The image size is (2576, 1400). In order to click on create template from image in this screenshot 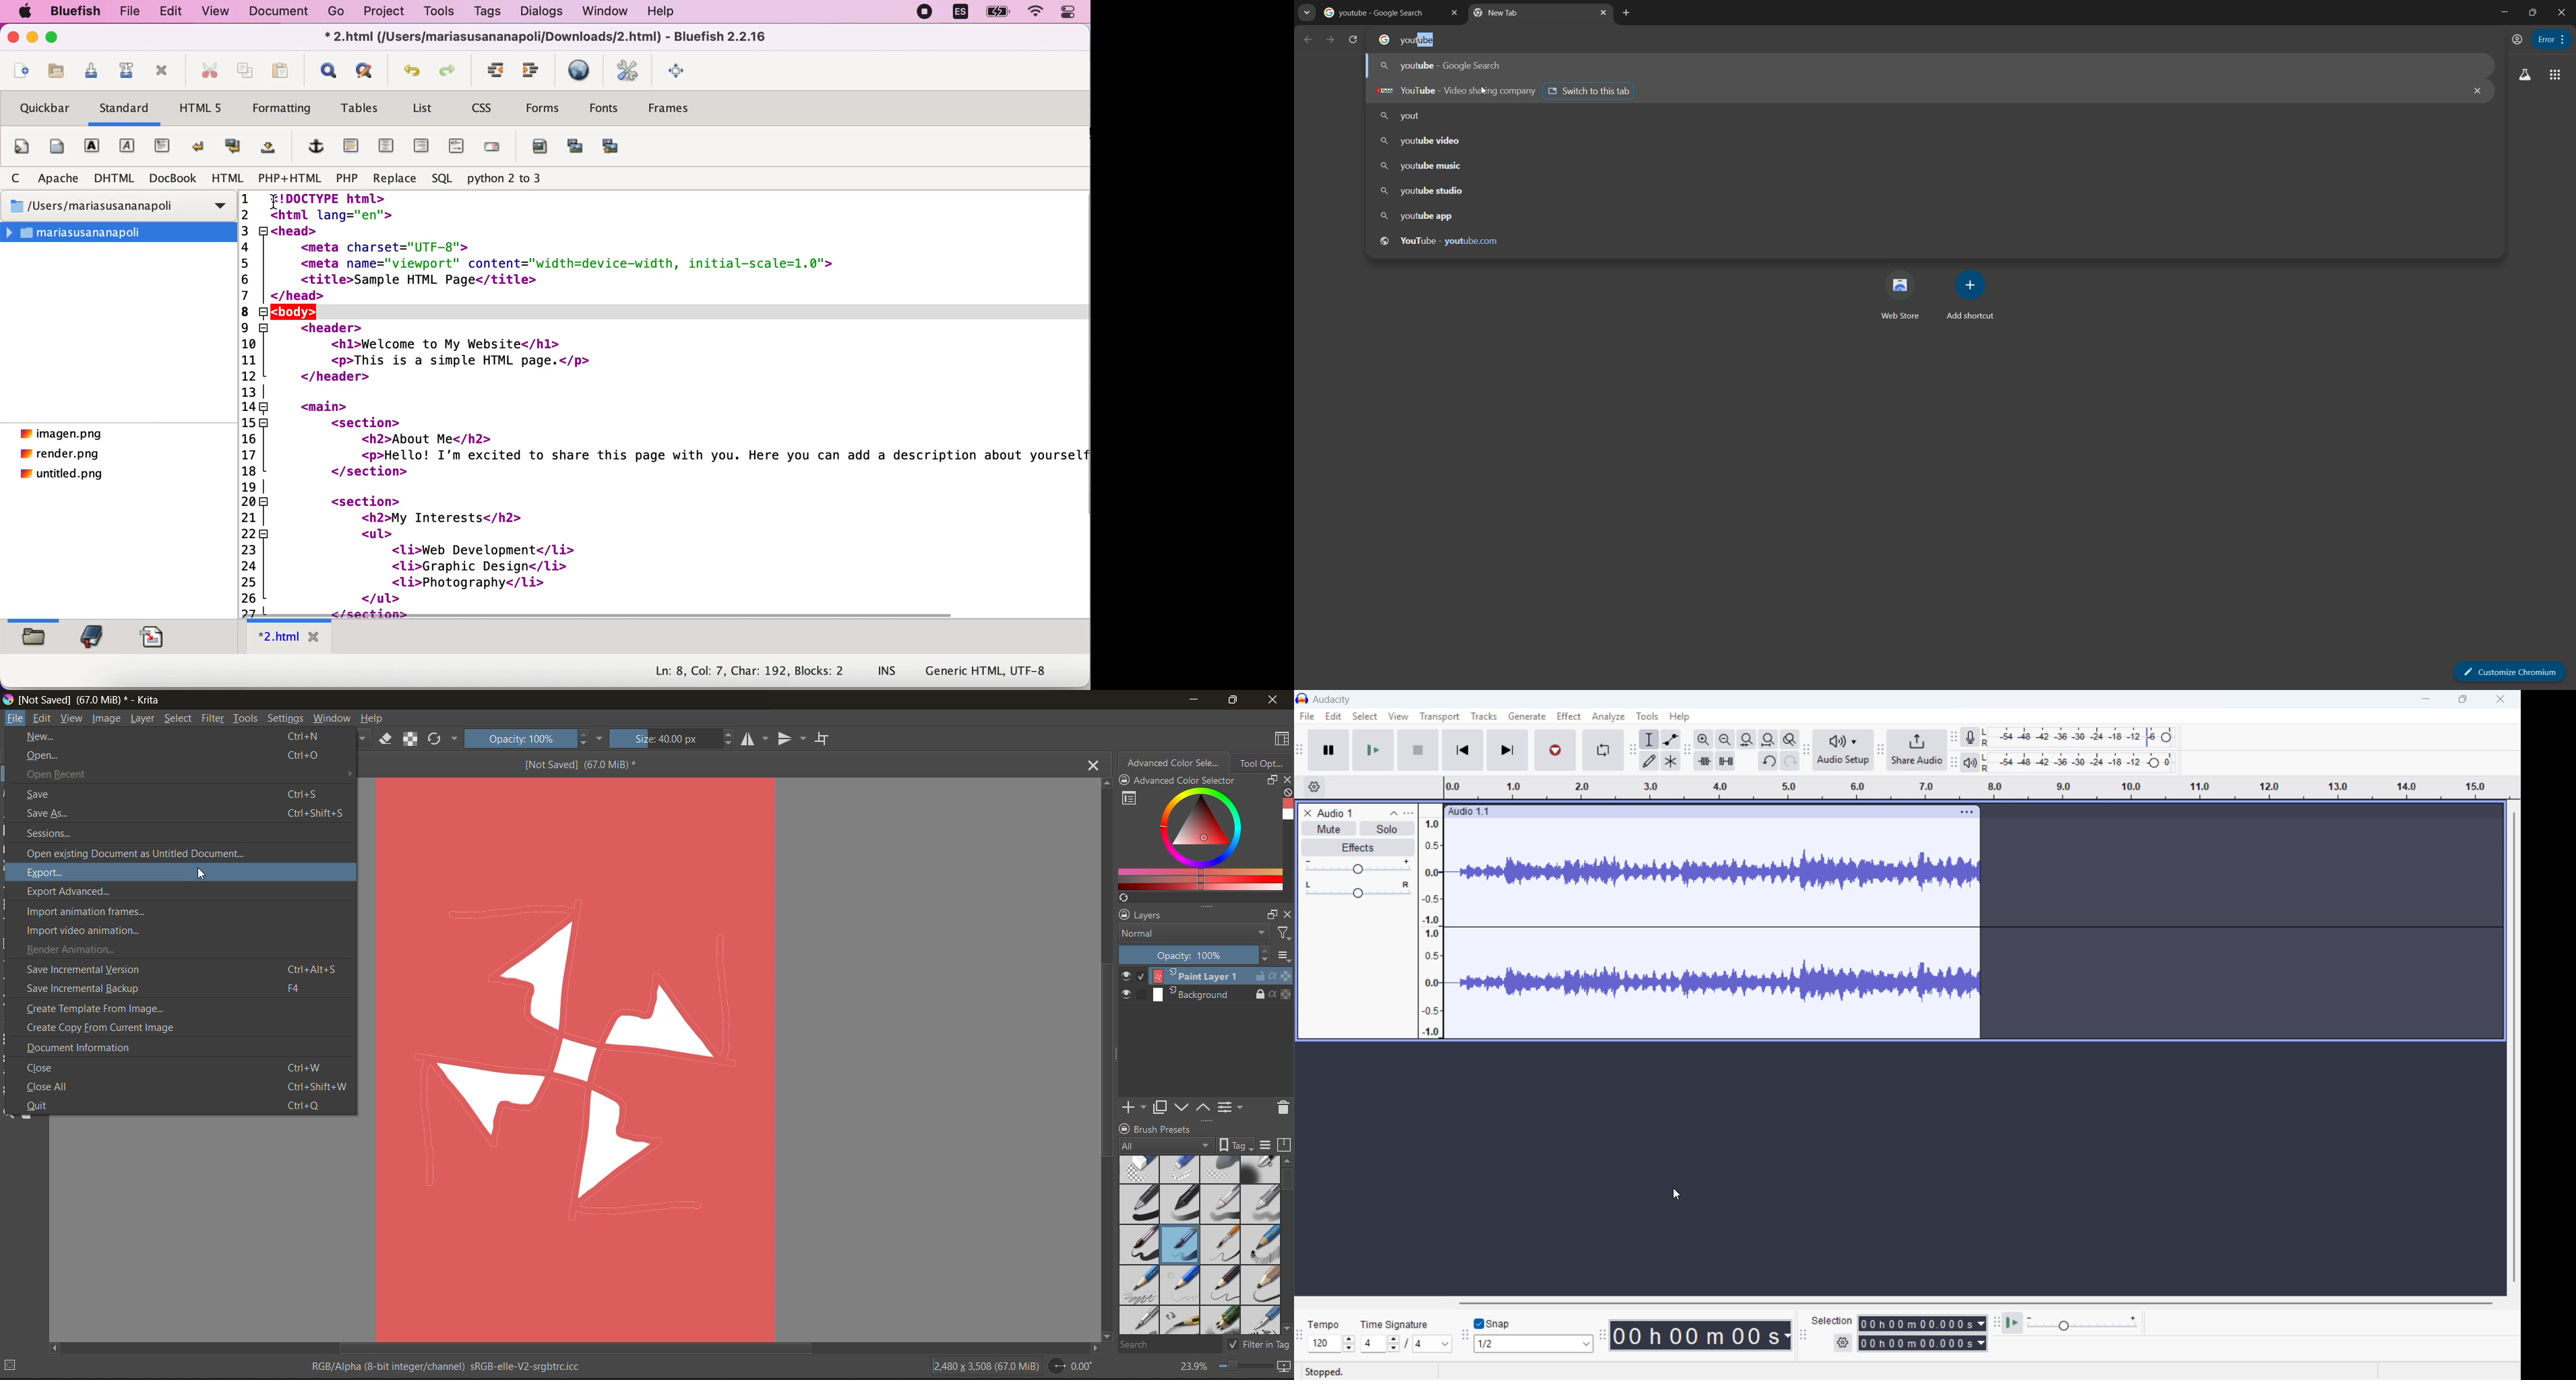, I will do `click(168, 1007)`.